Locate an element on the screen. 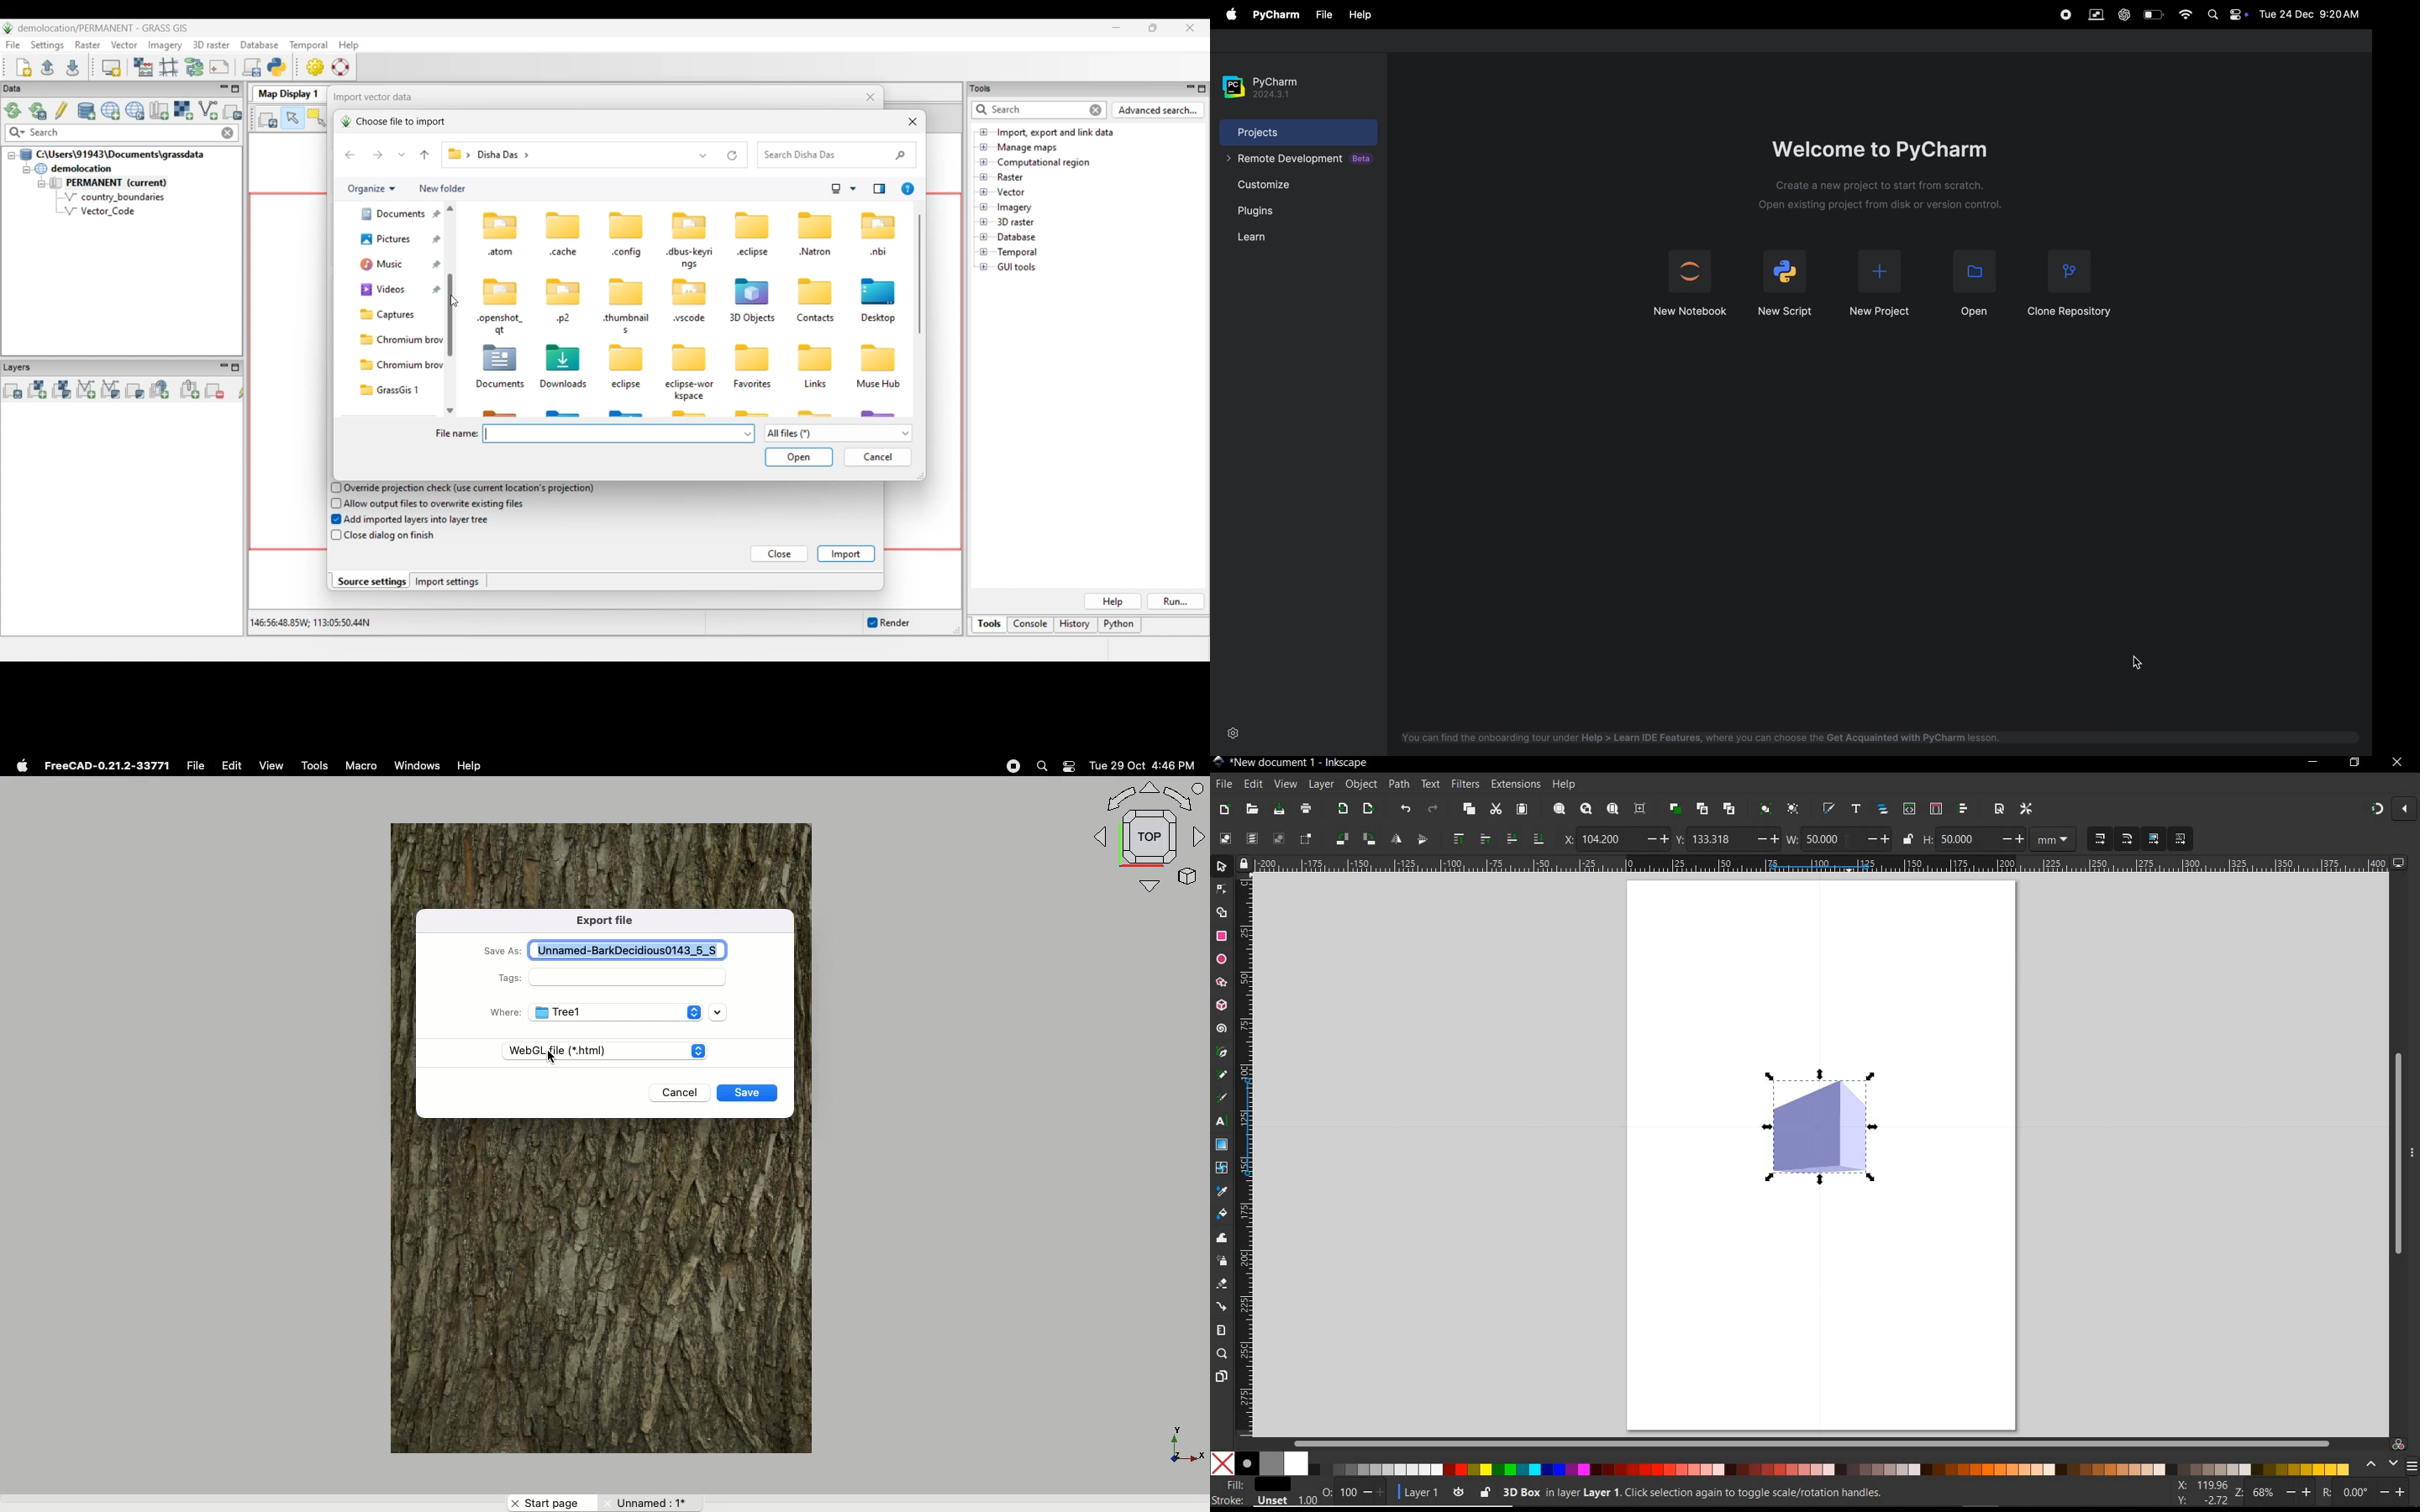 The width and height of the screenshot is (2436, 1512). unlink clone is located at coordinates (1728, 809).